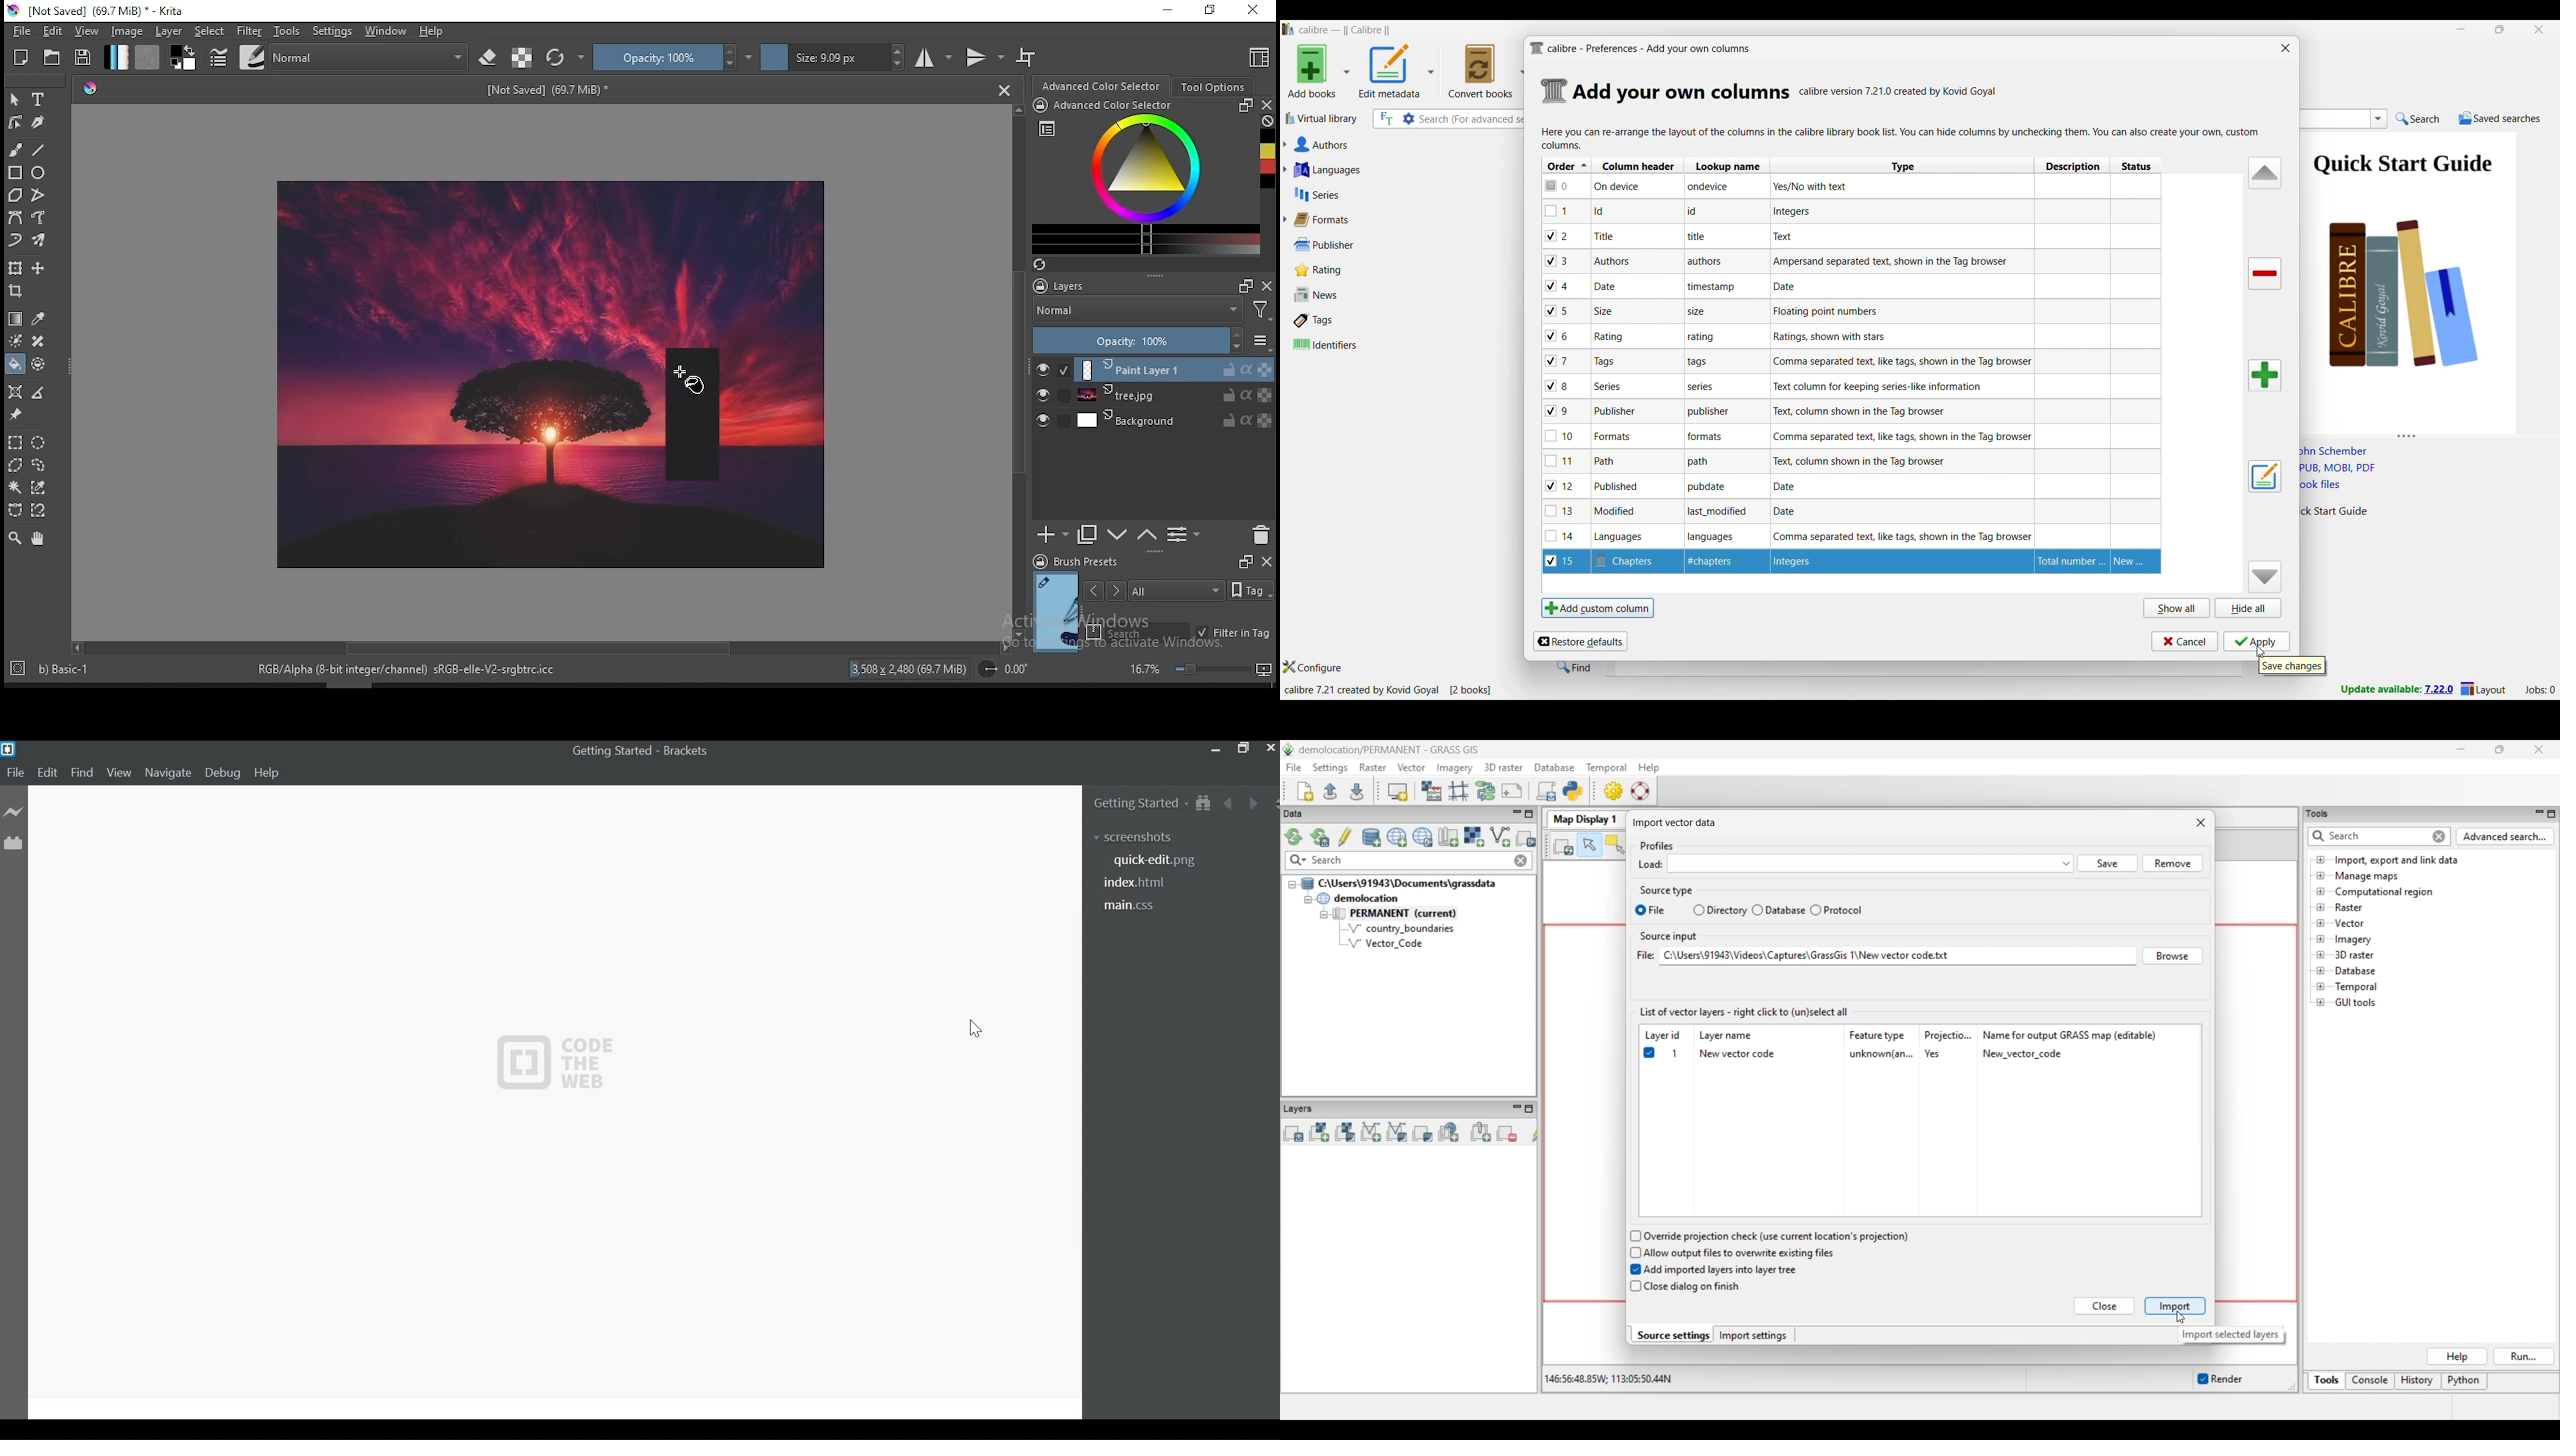 The image size is (2576, 1456). Describe the element at coordinates (1707, 261) in the screenshot. I see `note` at that location.